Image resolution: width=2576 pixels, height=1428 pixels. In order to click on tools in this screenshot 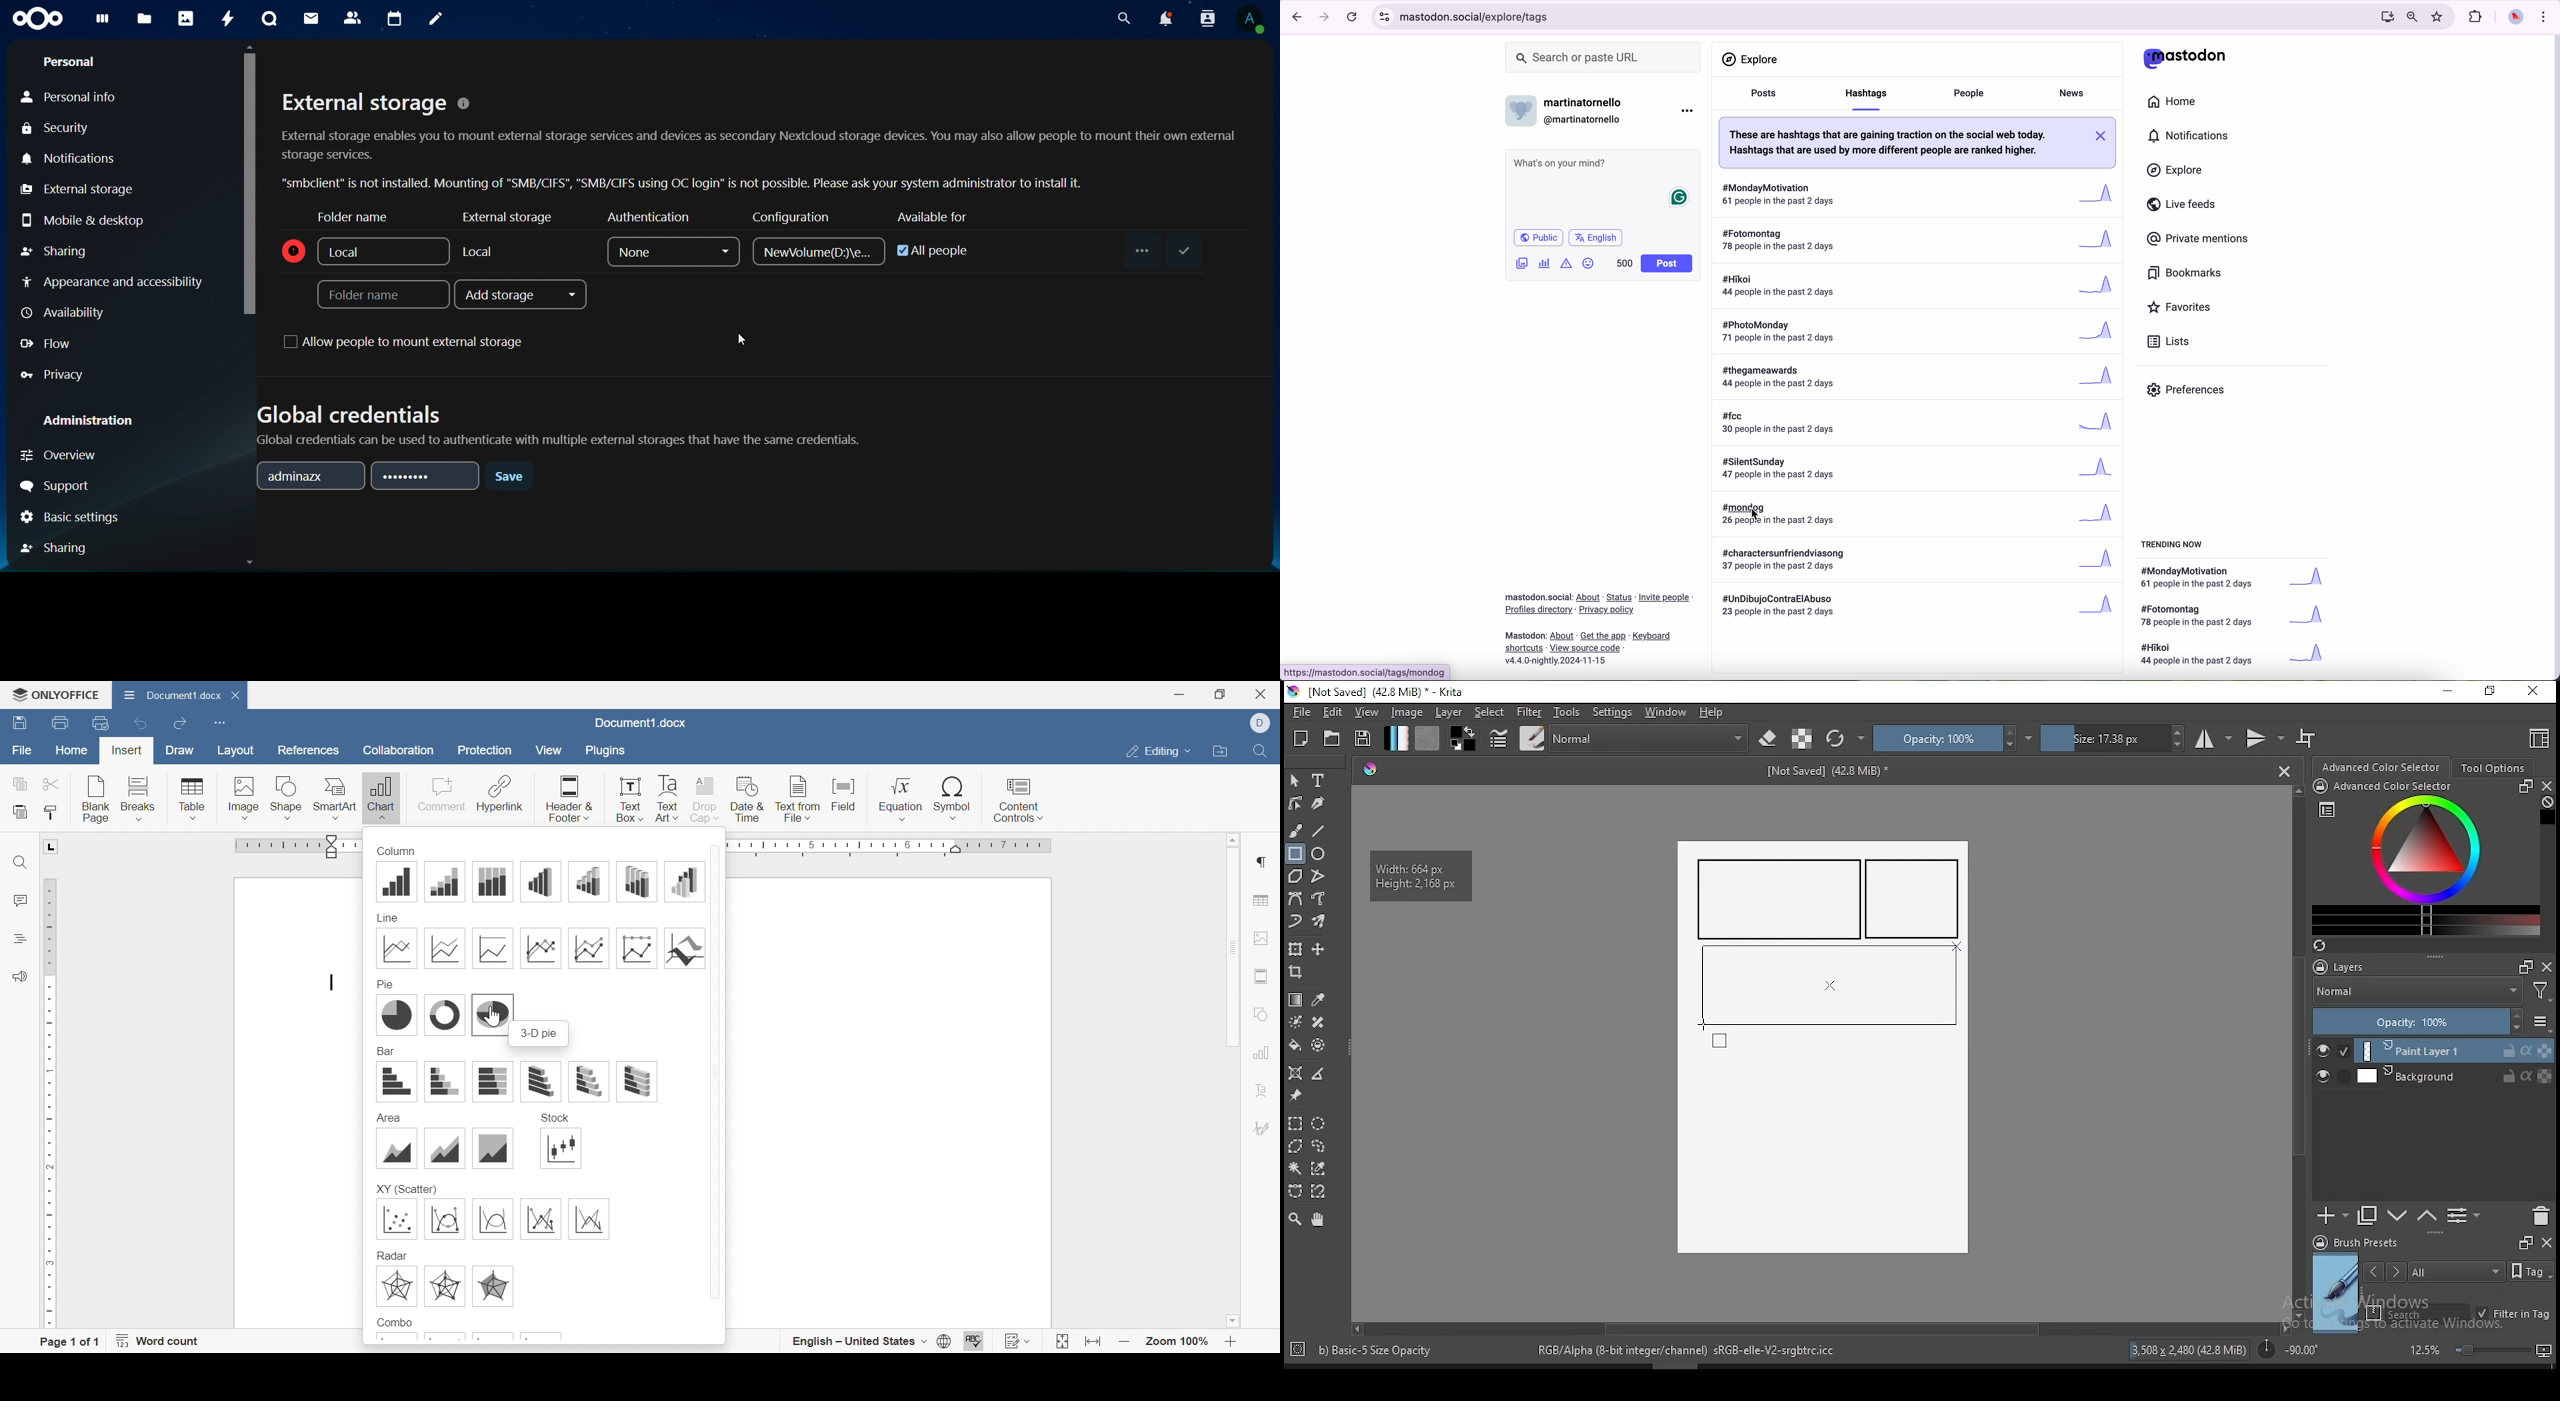, I will do `click(1567, 712)`.